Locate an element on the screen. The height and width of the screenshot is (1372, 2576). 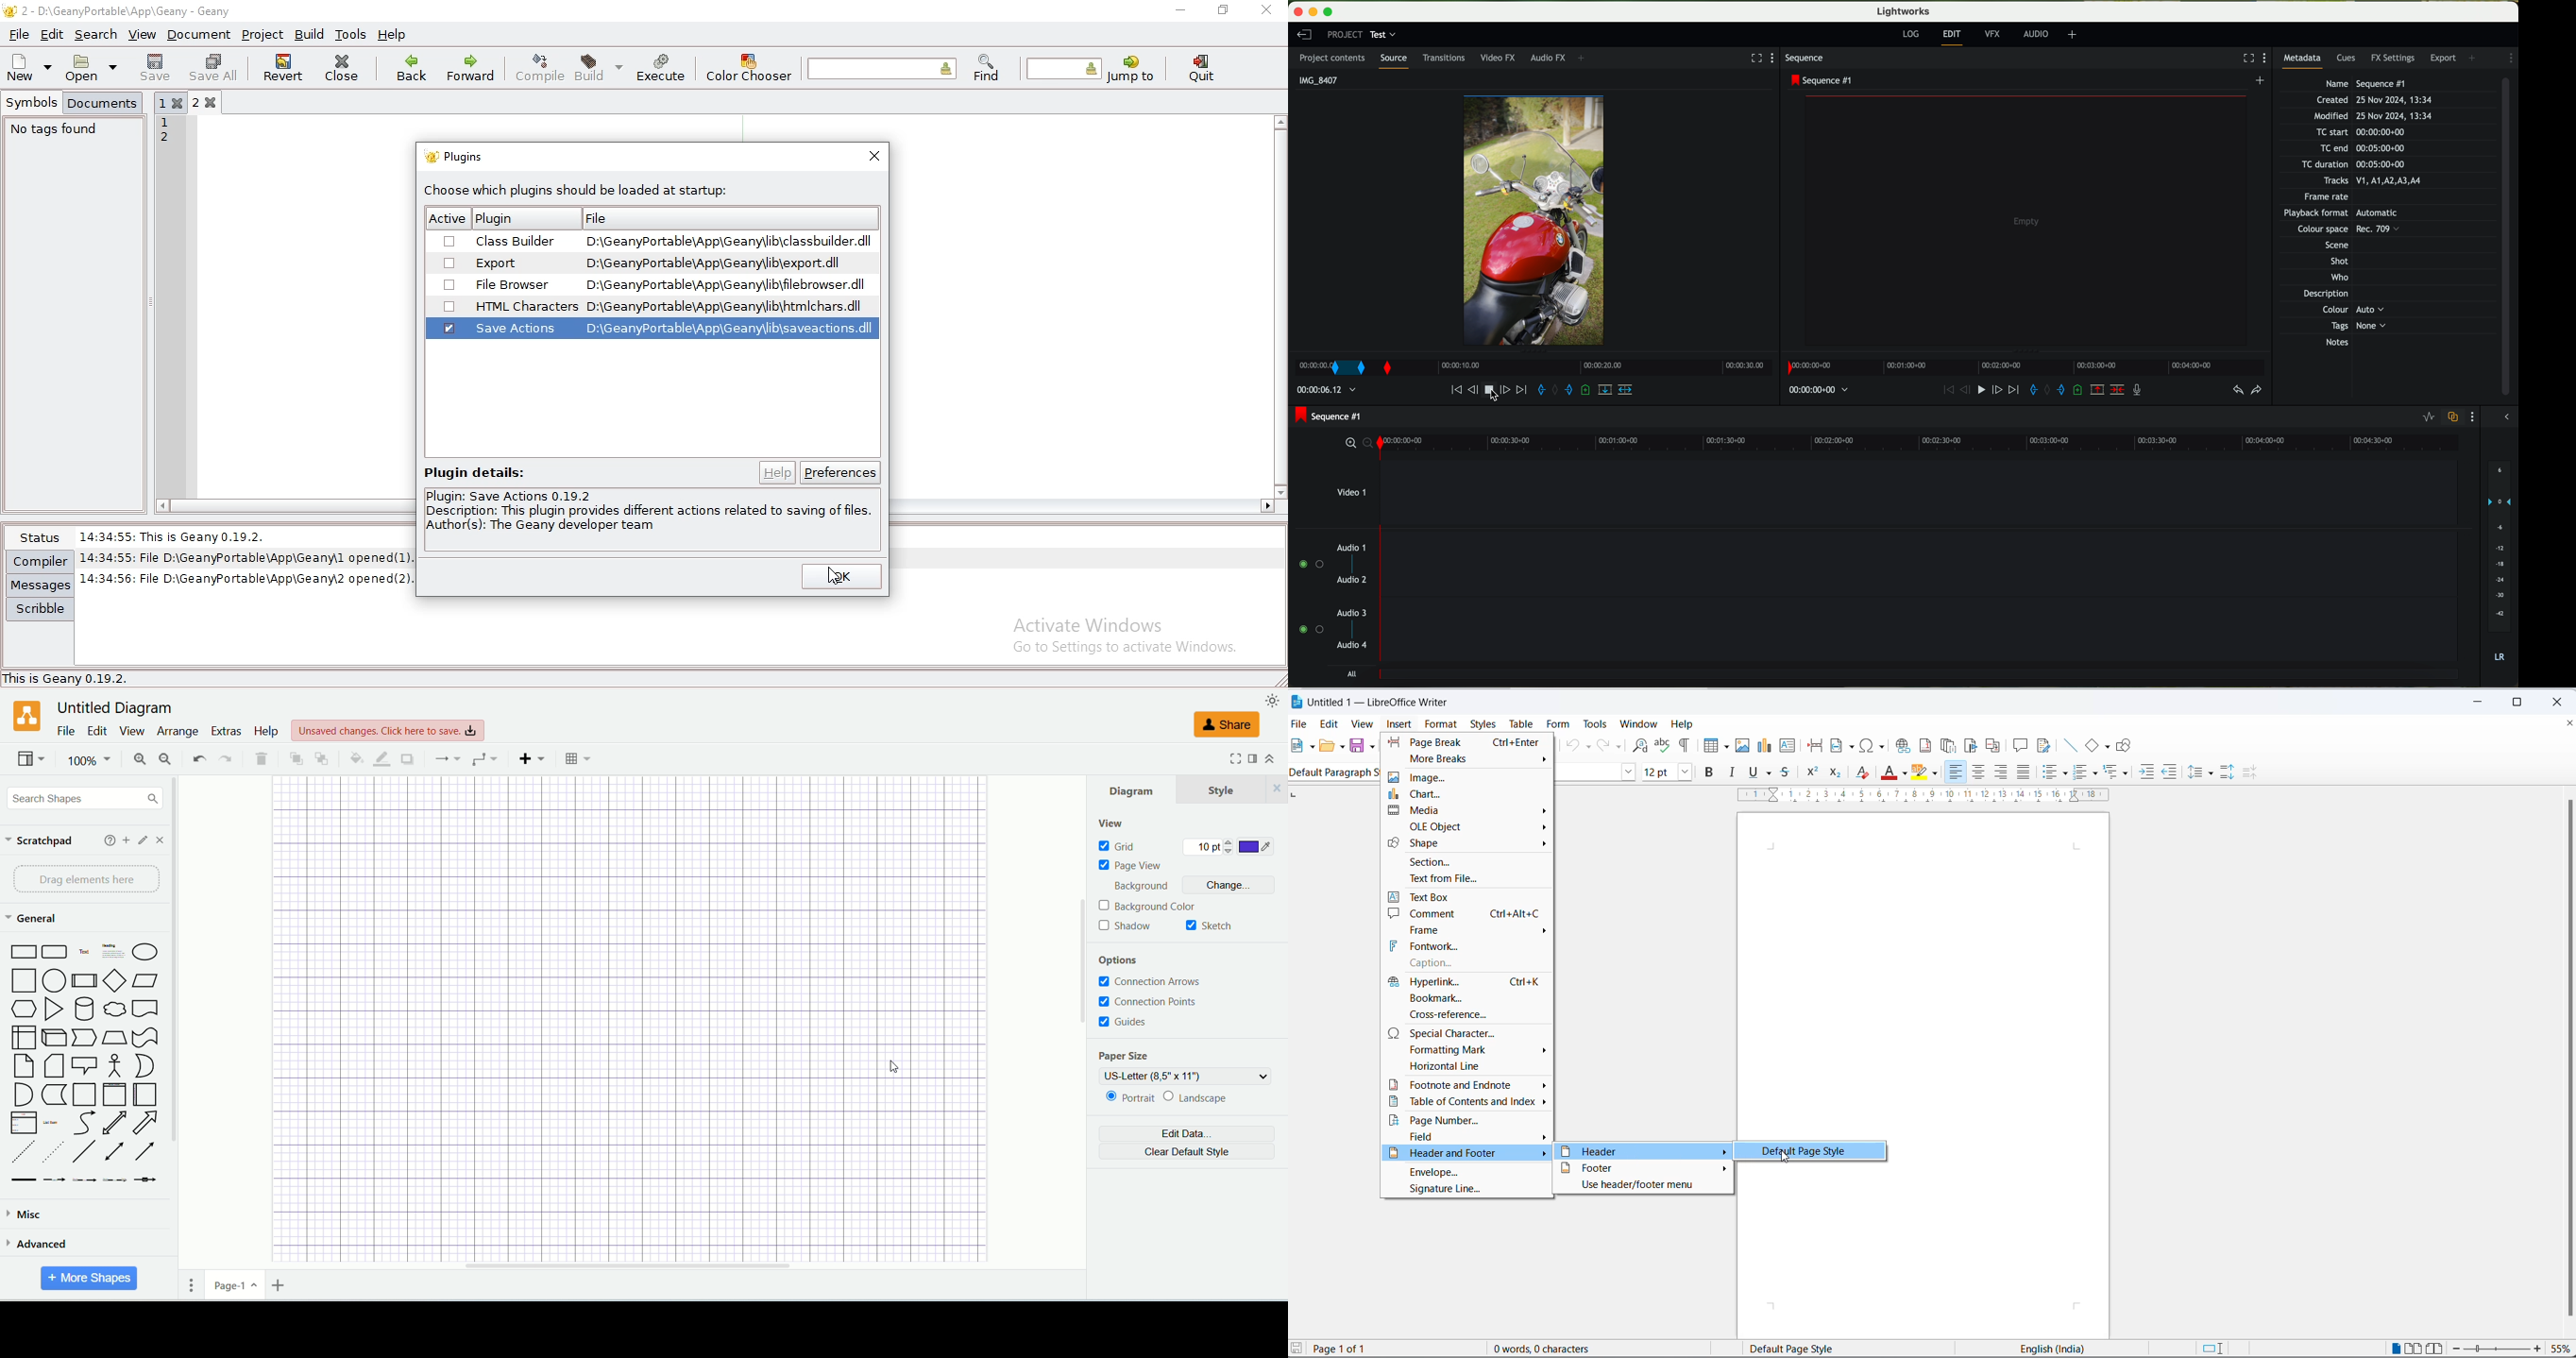
Line is located at coordinates (85, 1154).